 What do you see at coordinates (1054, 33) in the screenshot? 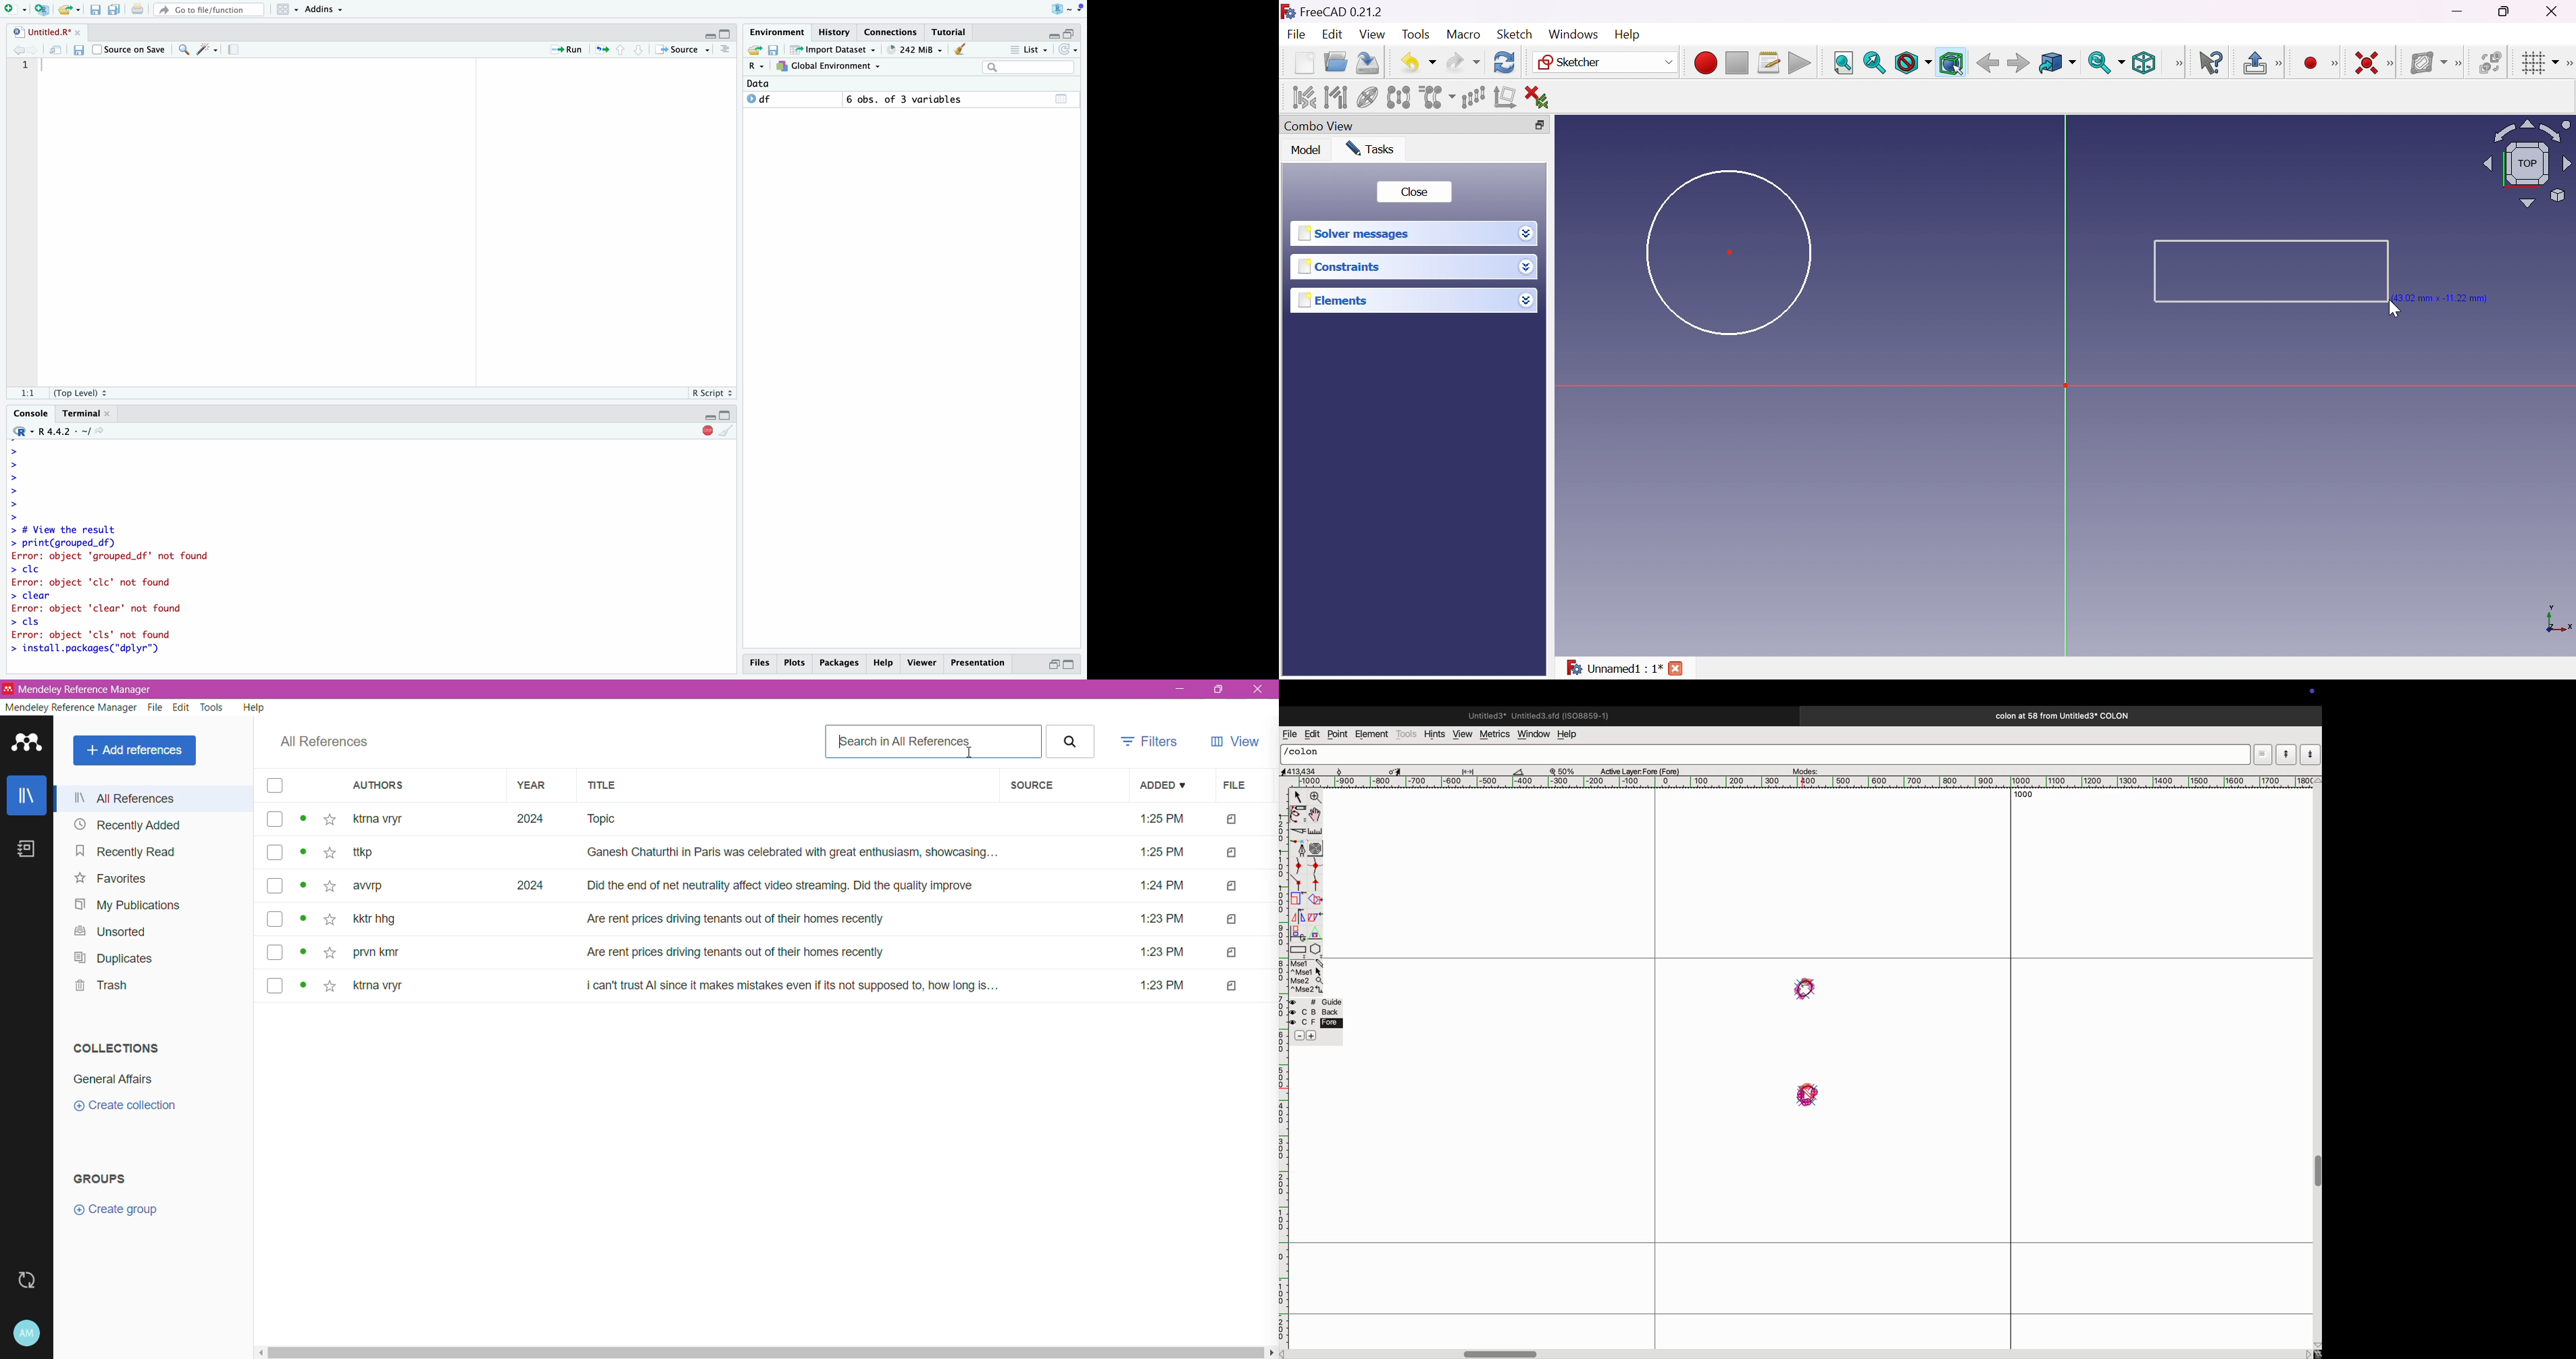
I see `Hide` at bounding box center [1054, 33].